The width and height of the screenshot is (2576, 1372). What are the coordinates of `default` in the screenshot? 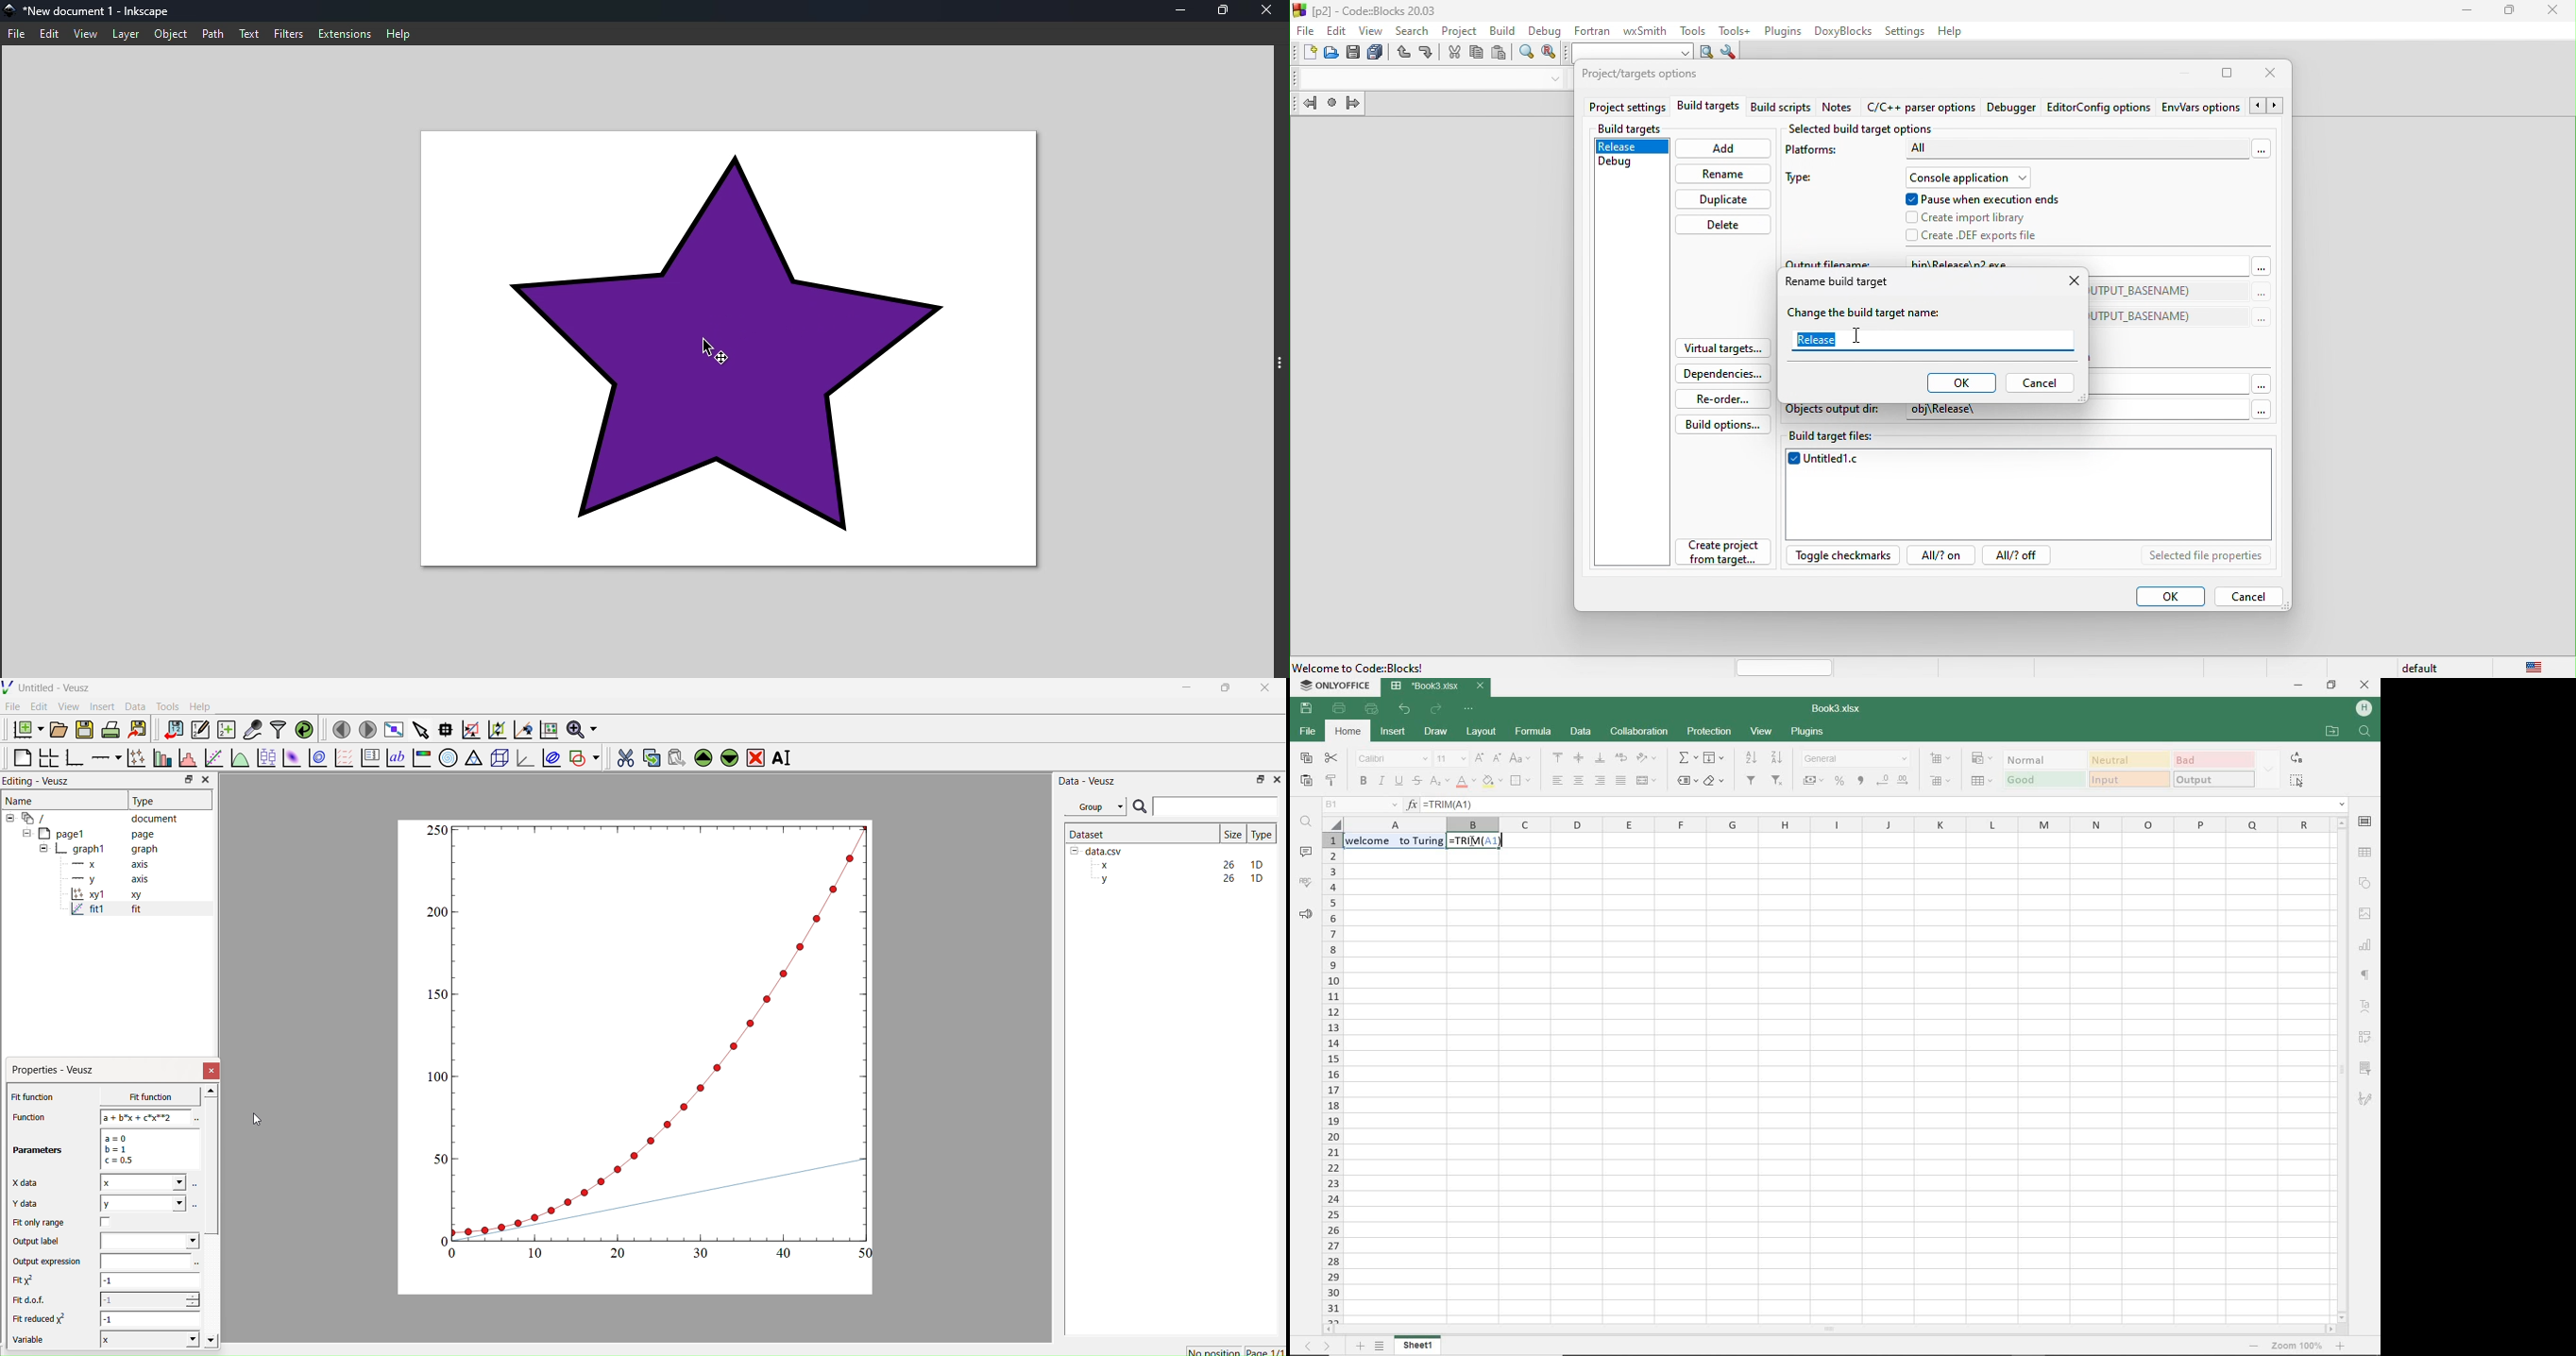 It's located at (2424, 666).